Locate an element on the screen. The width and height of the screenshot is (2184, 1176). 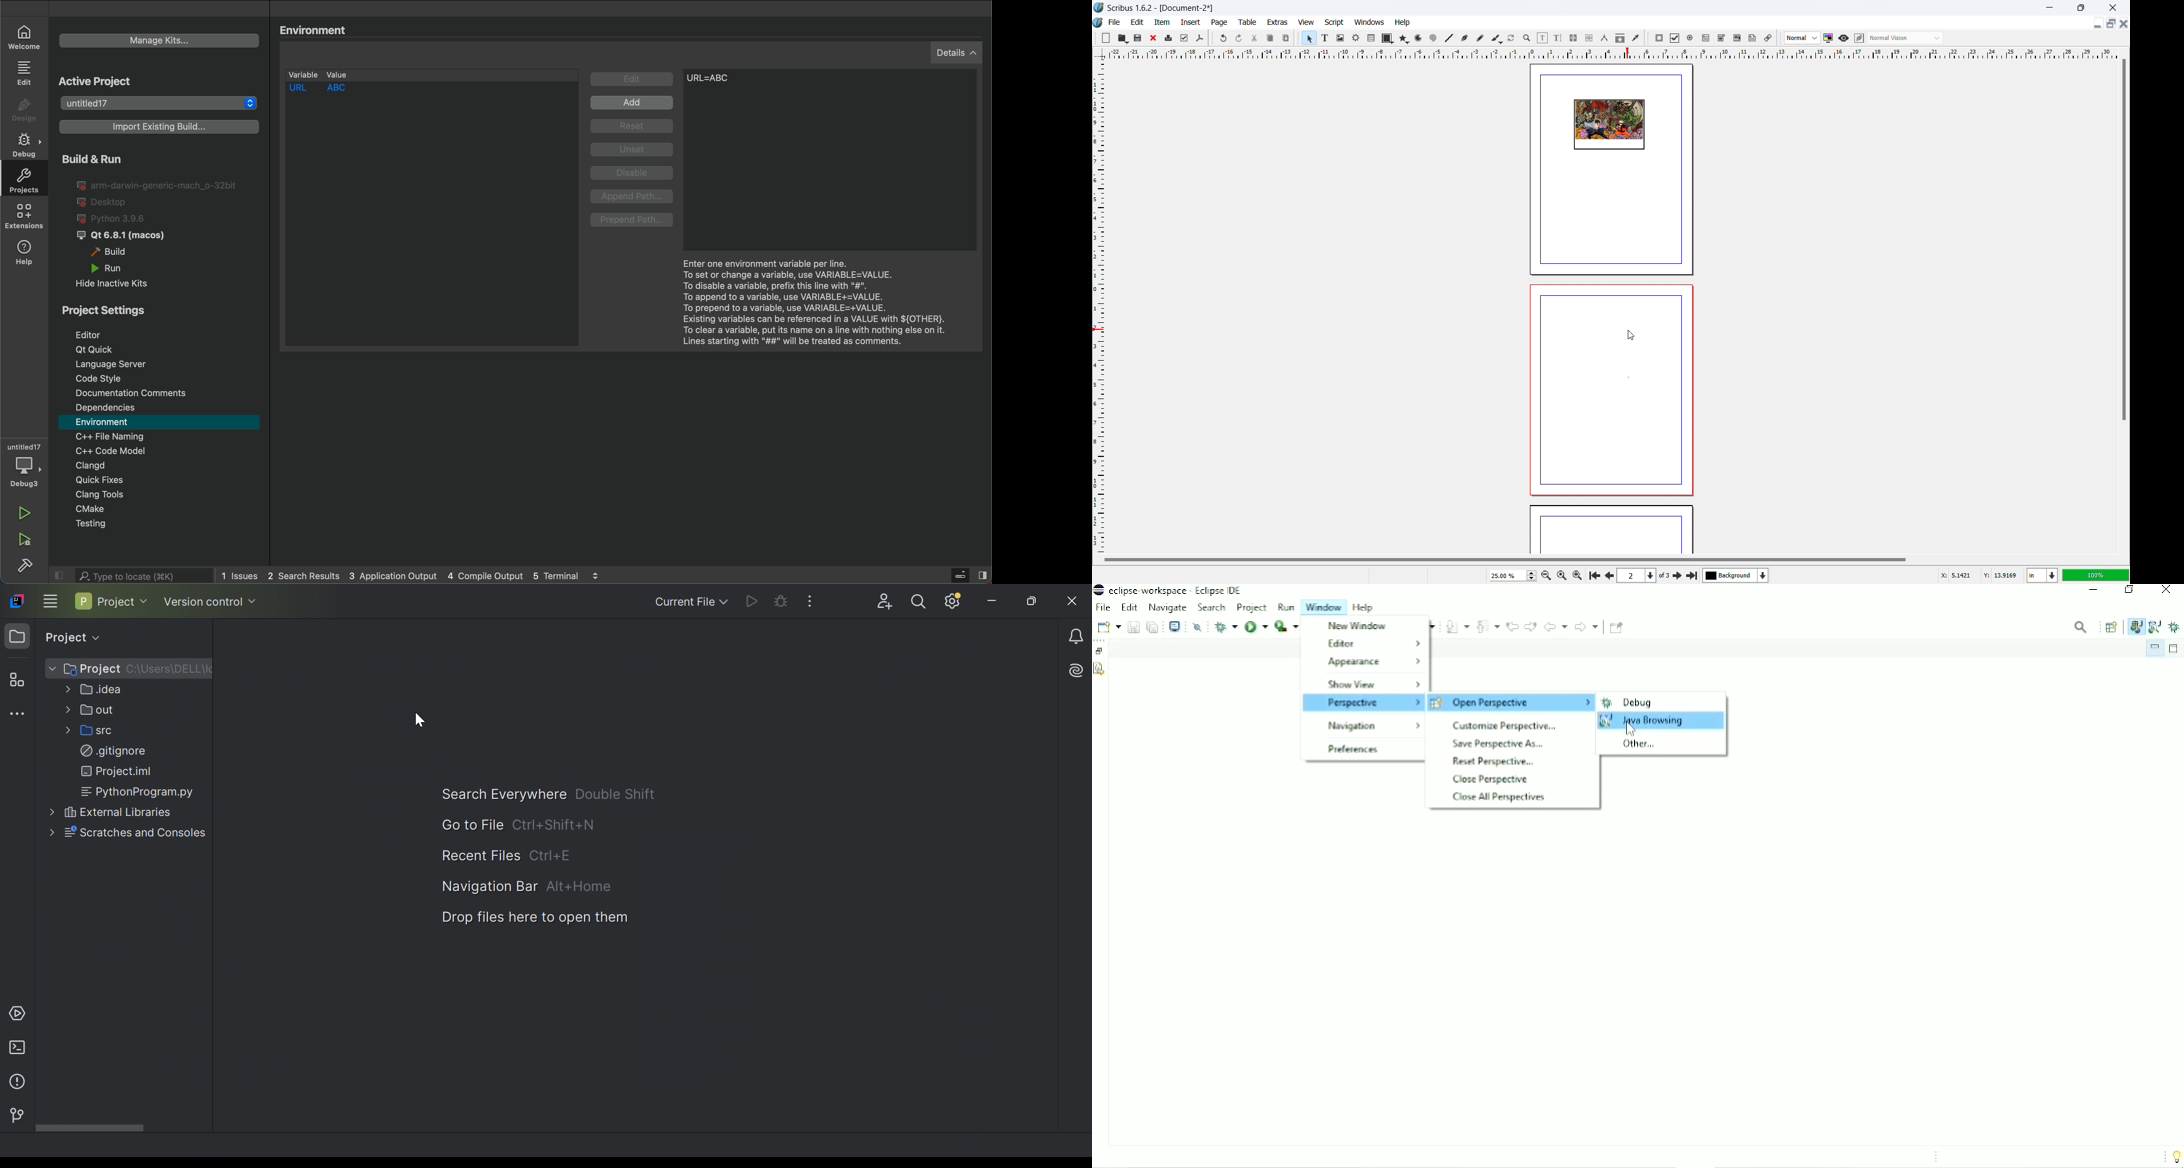
welcome is located at coordinates (25, 36).